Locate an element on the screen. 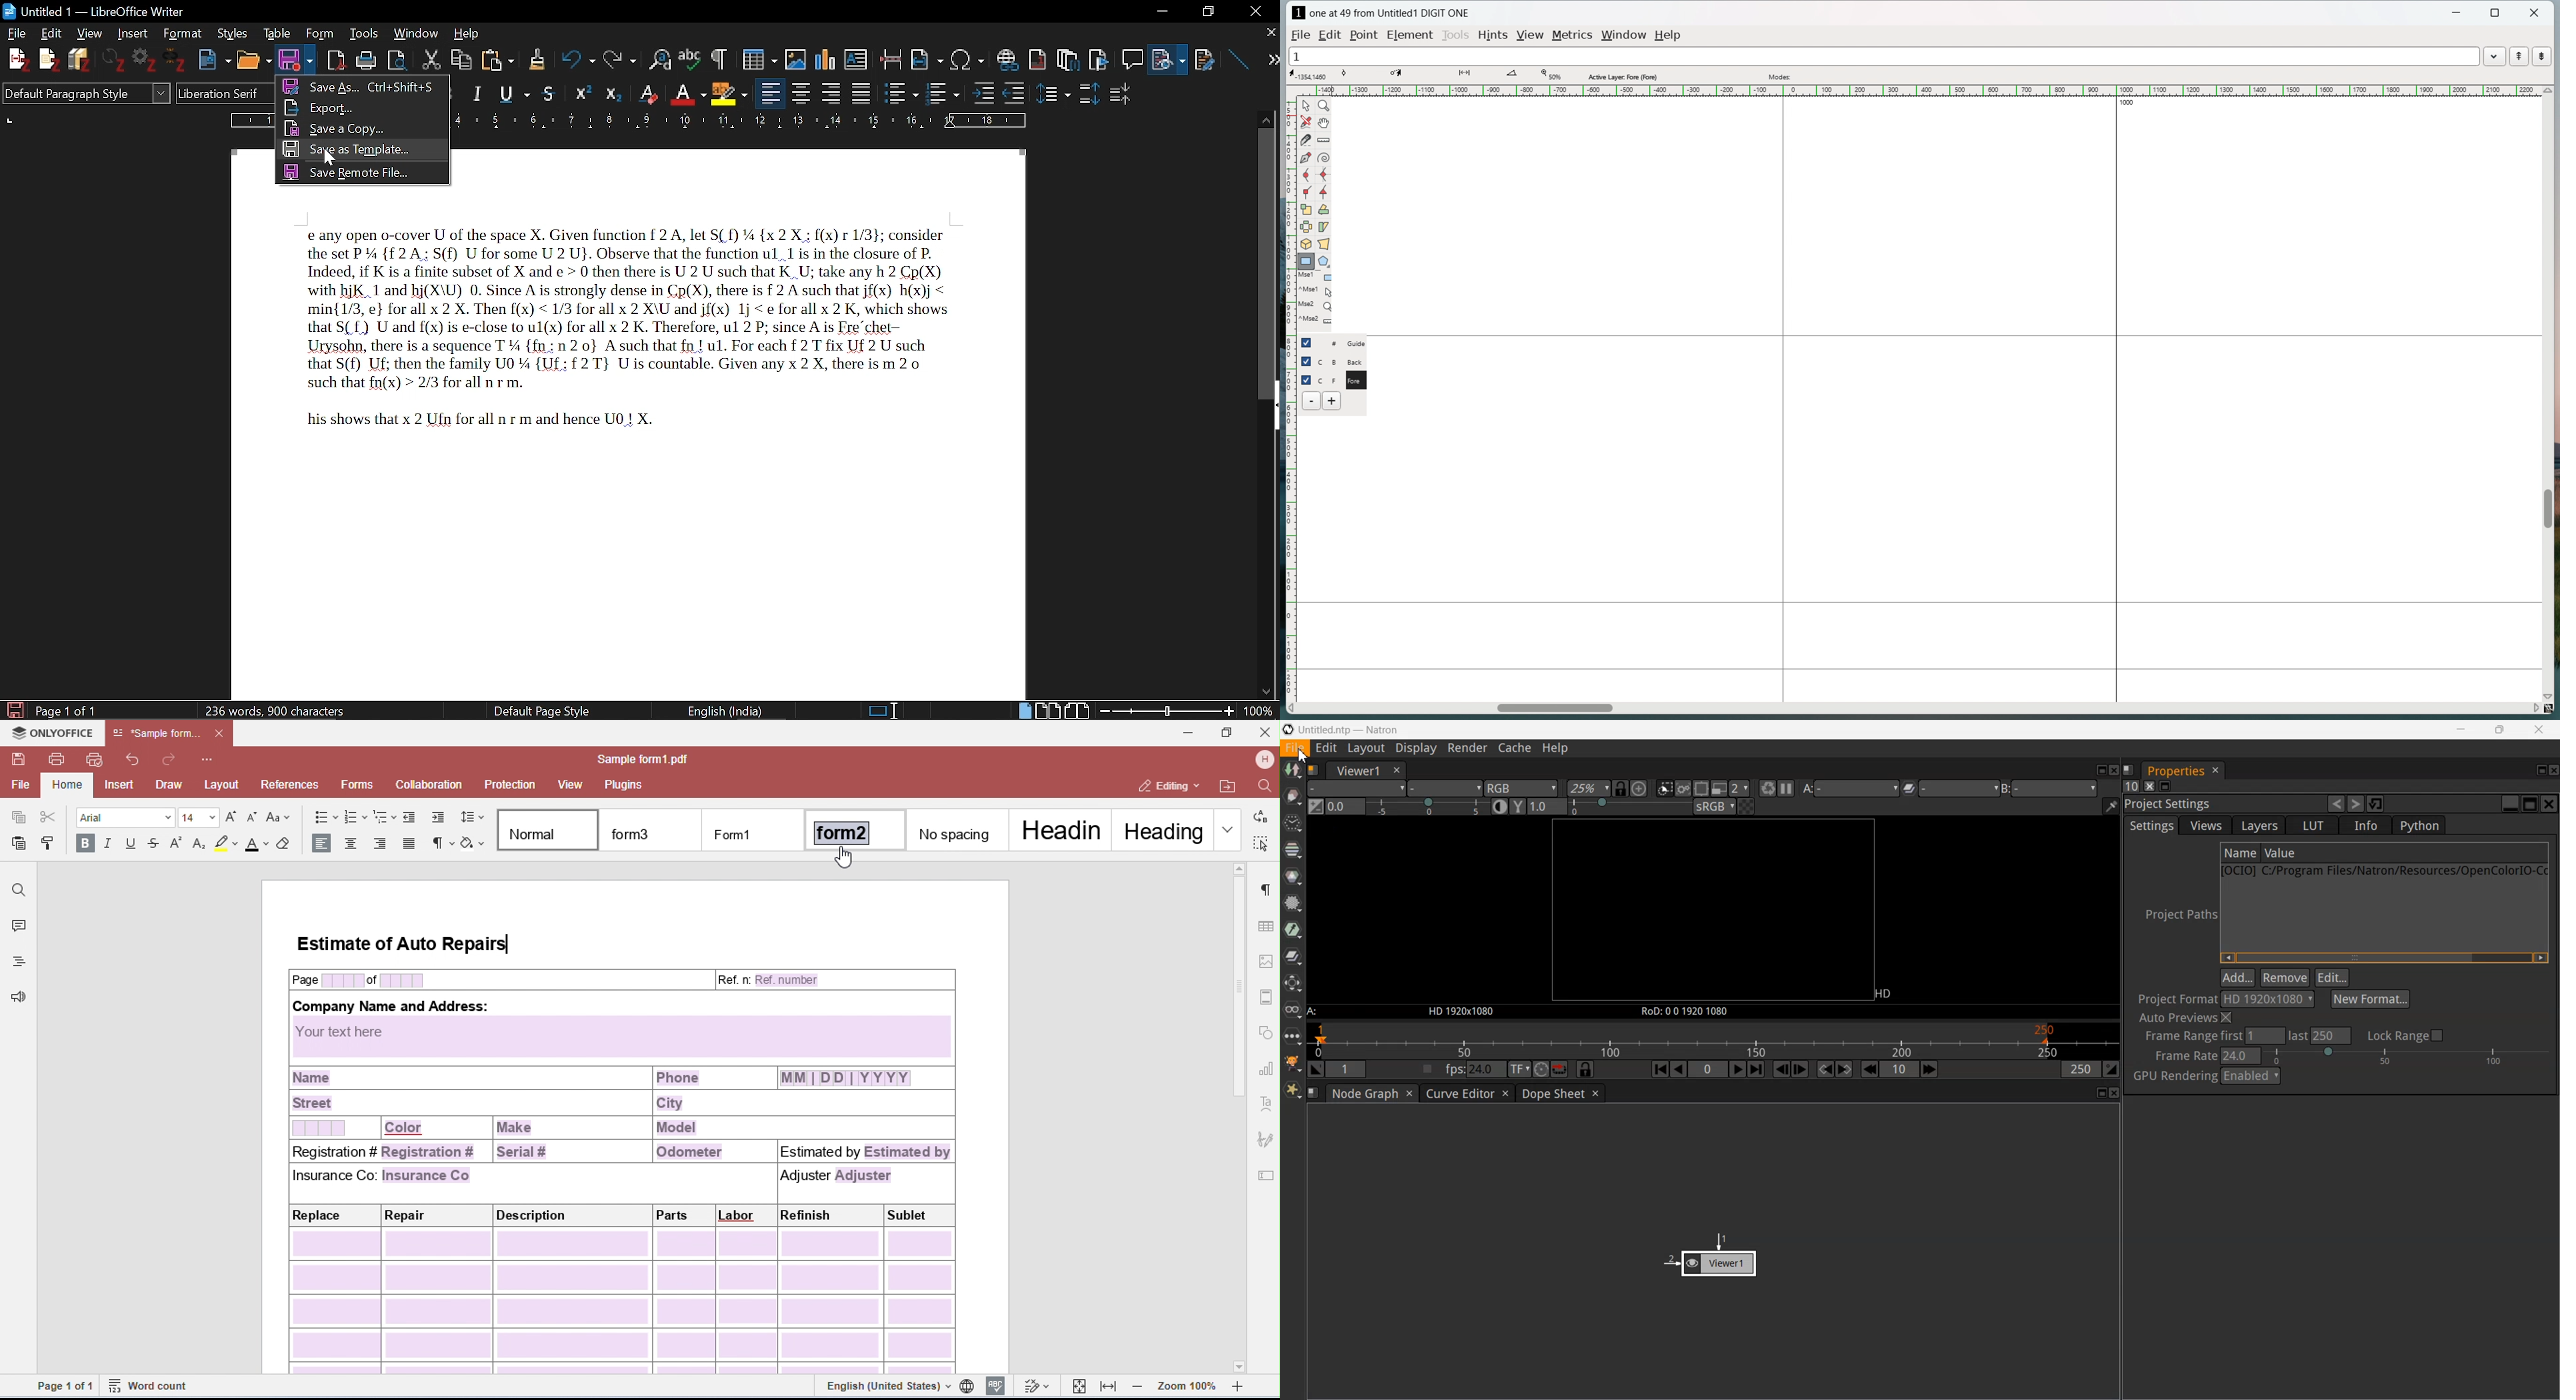 This screenshot has height=1400, width=2576. last used tools is located at coordinates (1314, 301).